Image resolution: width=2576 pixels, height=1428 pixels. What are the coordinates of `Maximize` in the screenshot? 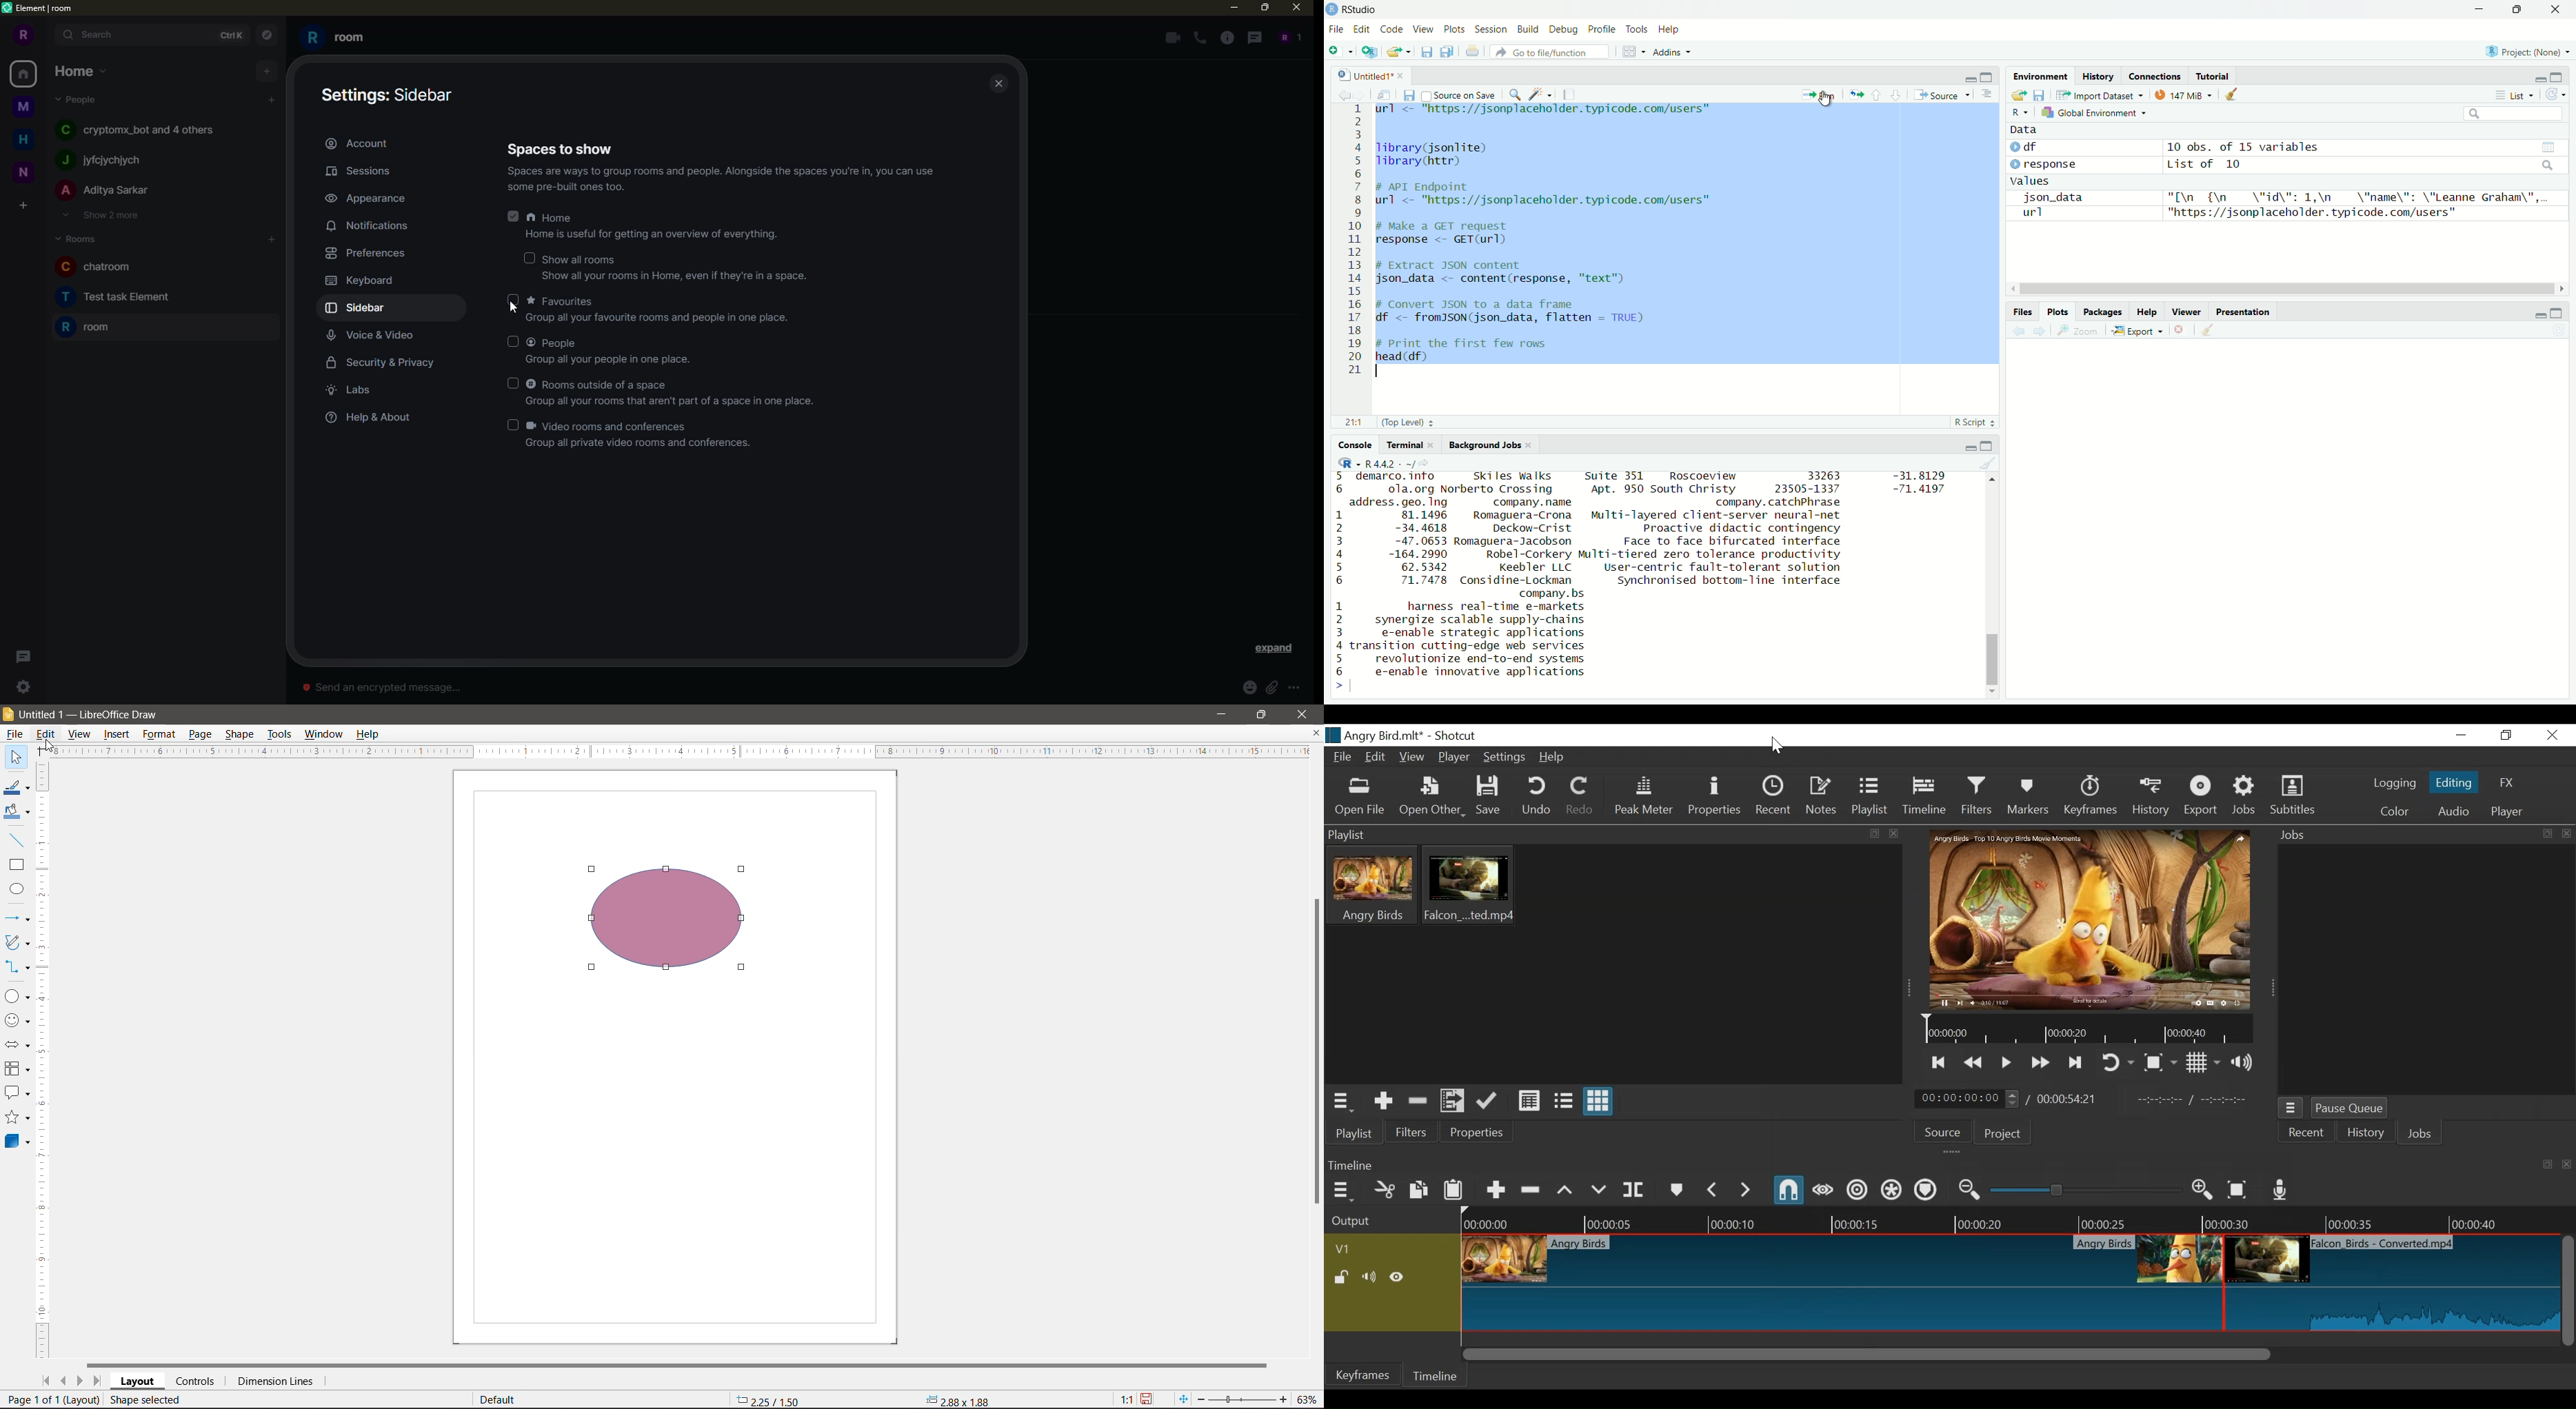 It's located at (1988, 446).